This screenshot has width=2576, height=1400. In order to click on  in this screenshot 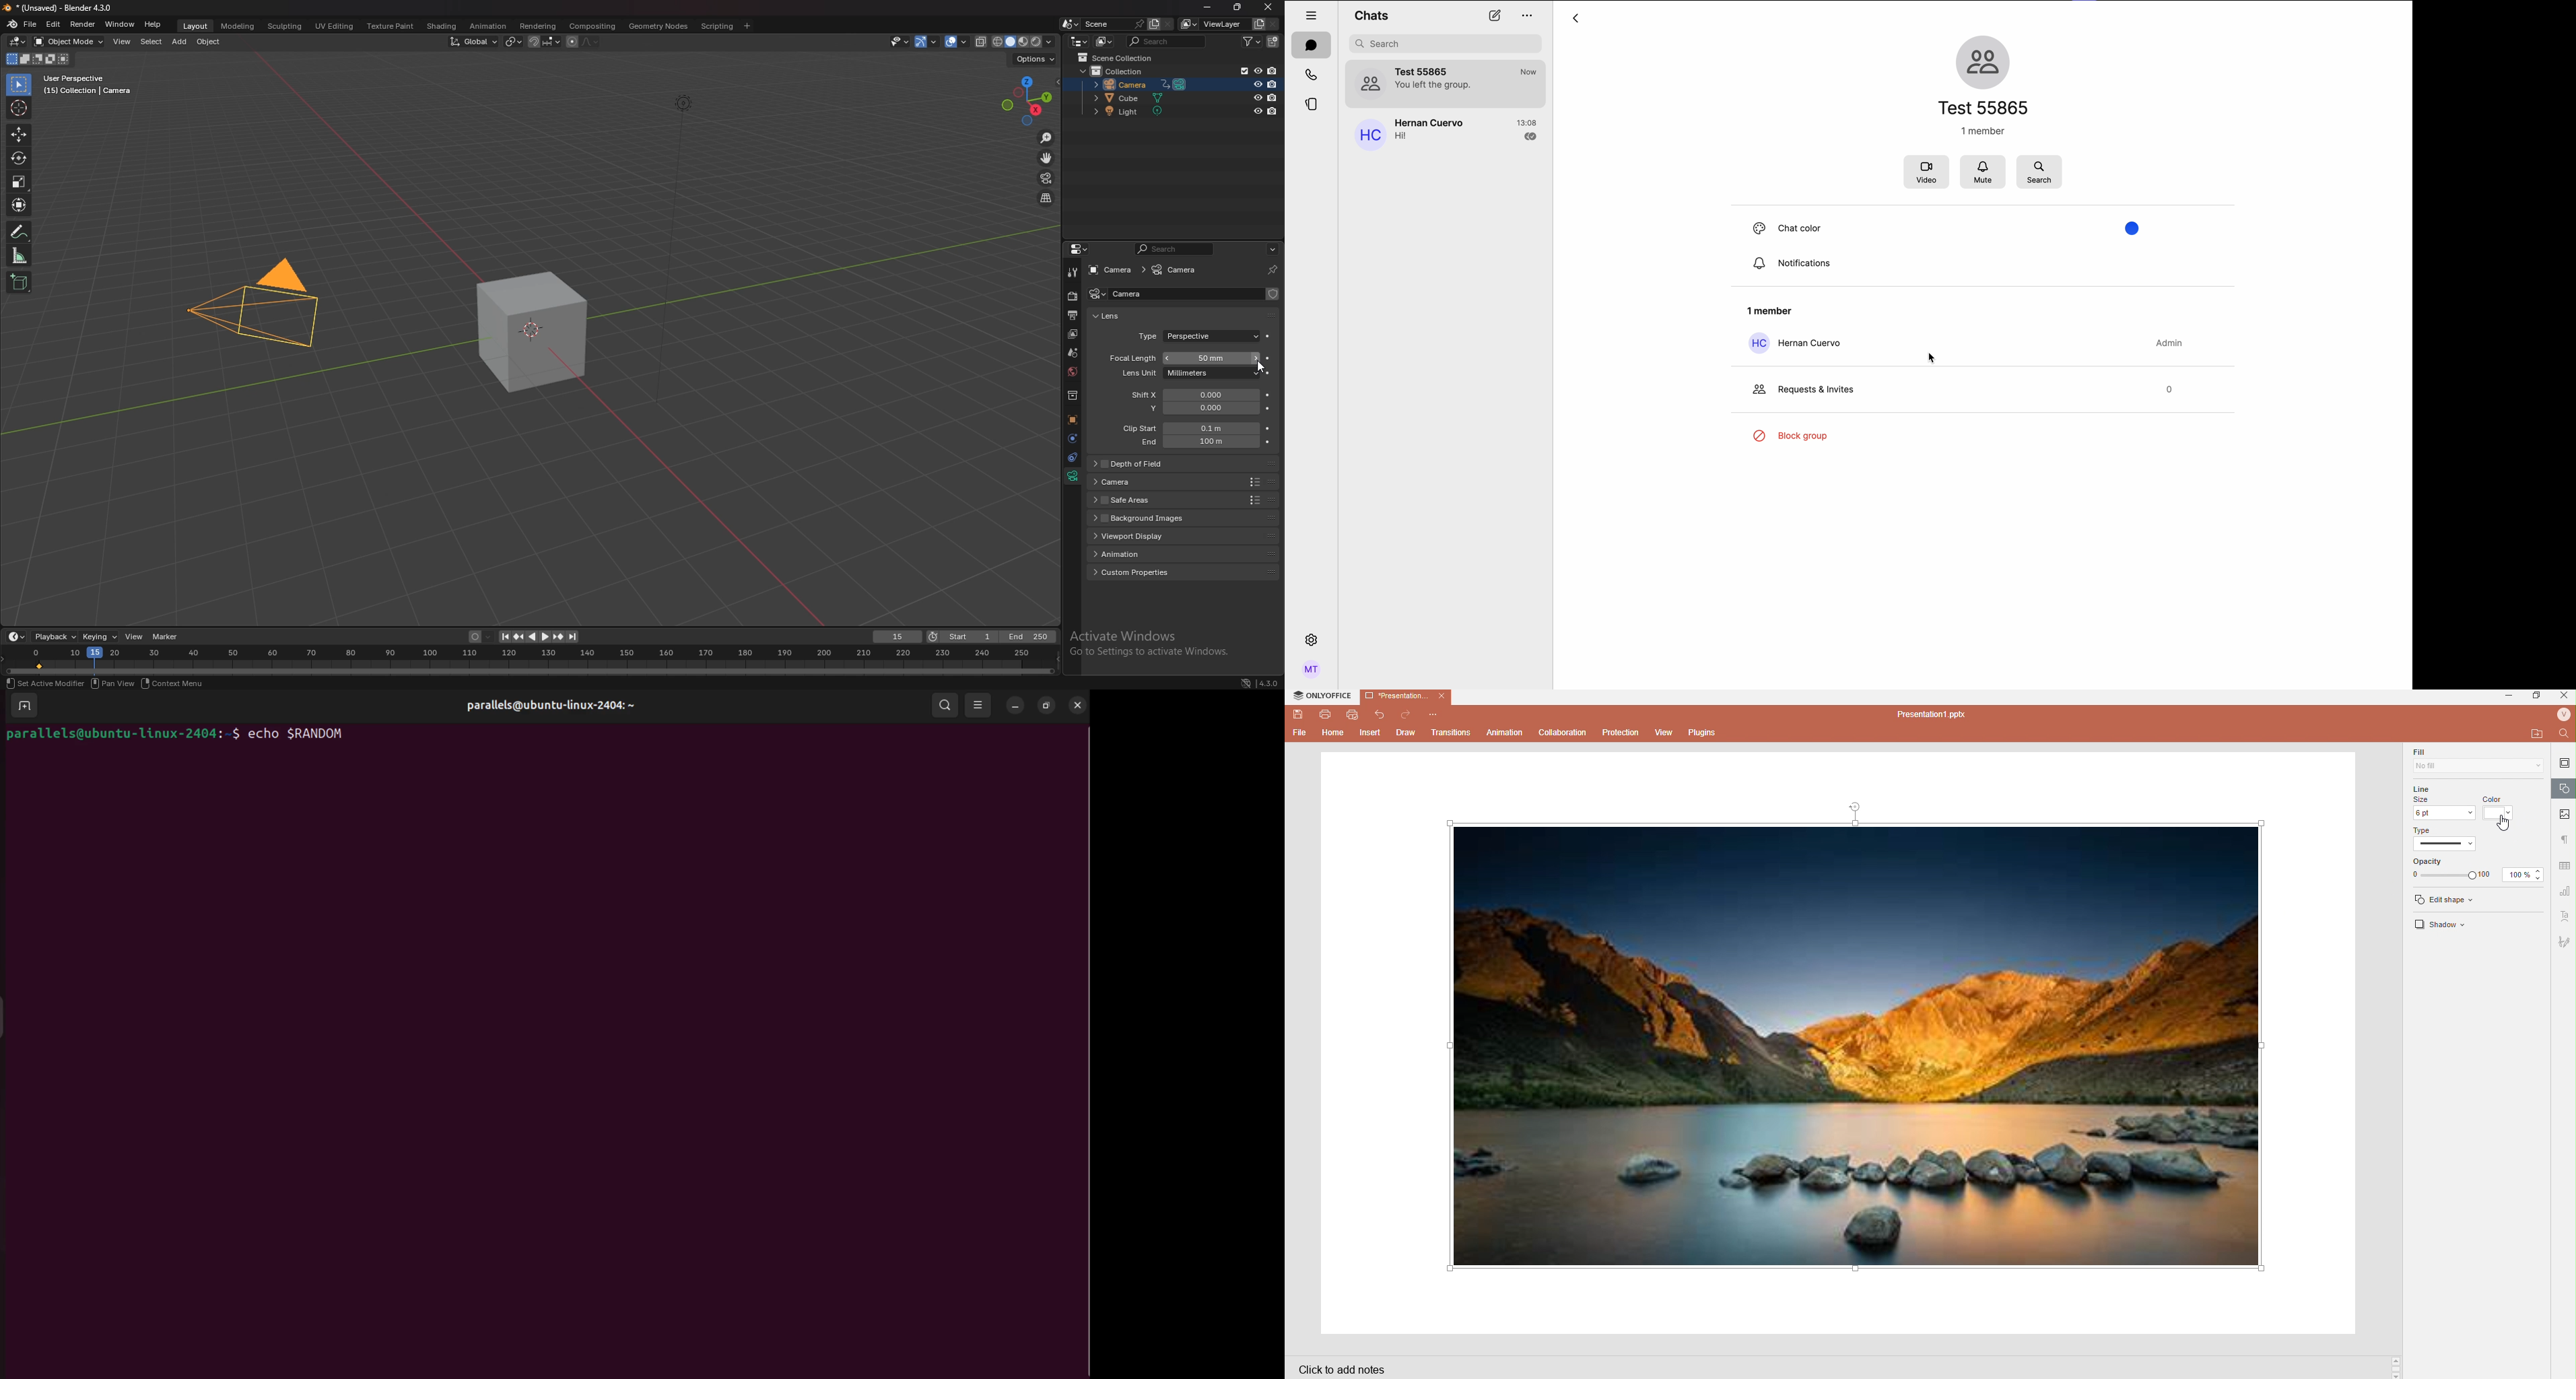, I will do `click(1150, 645)`.